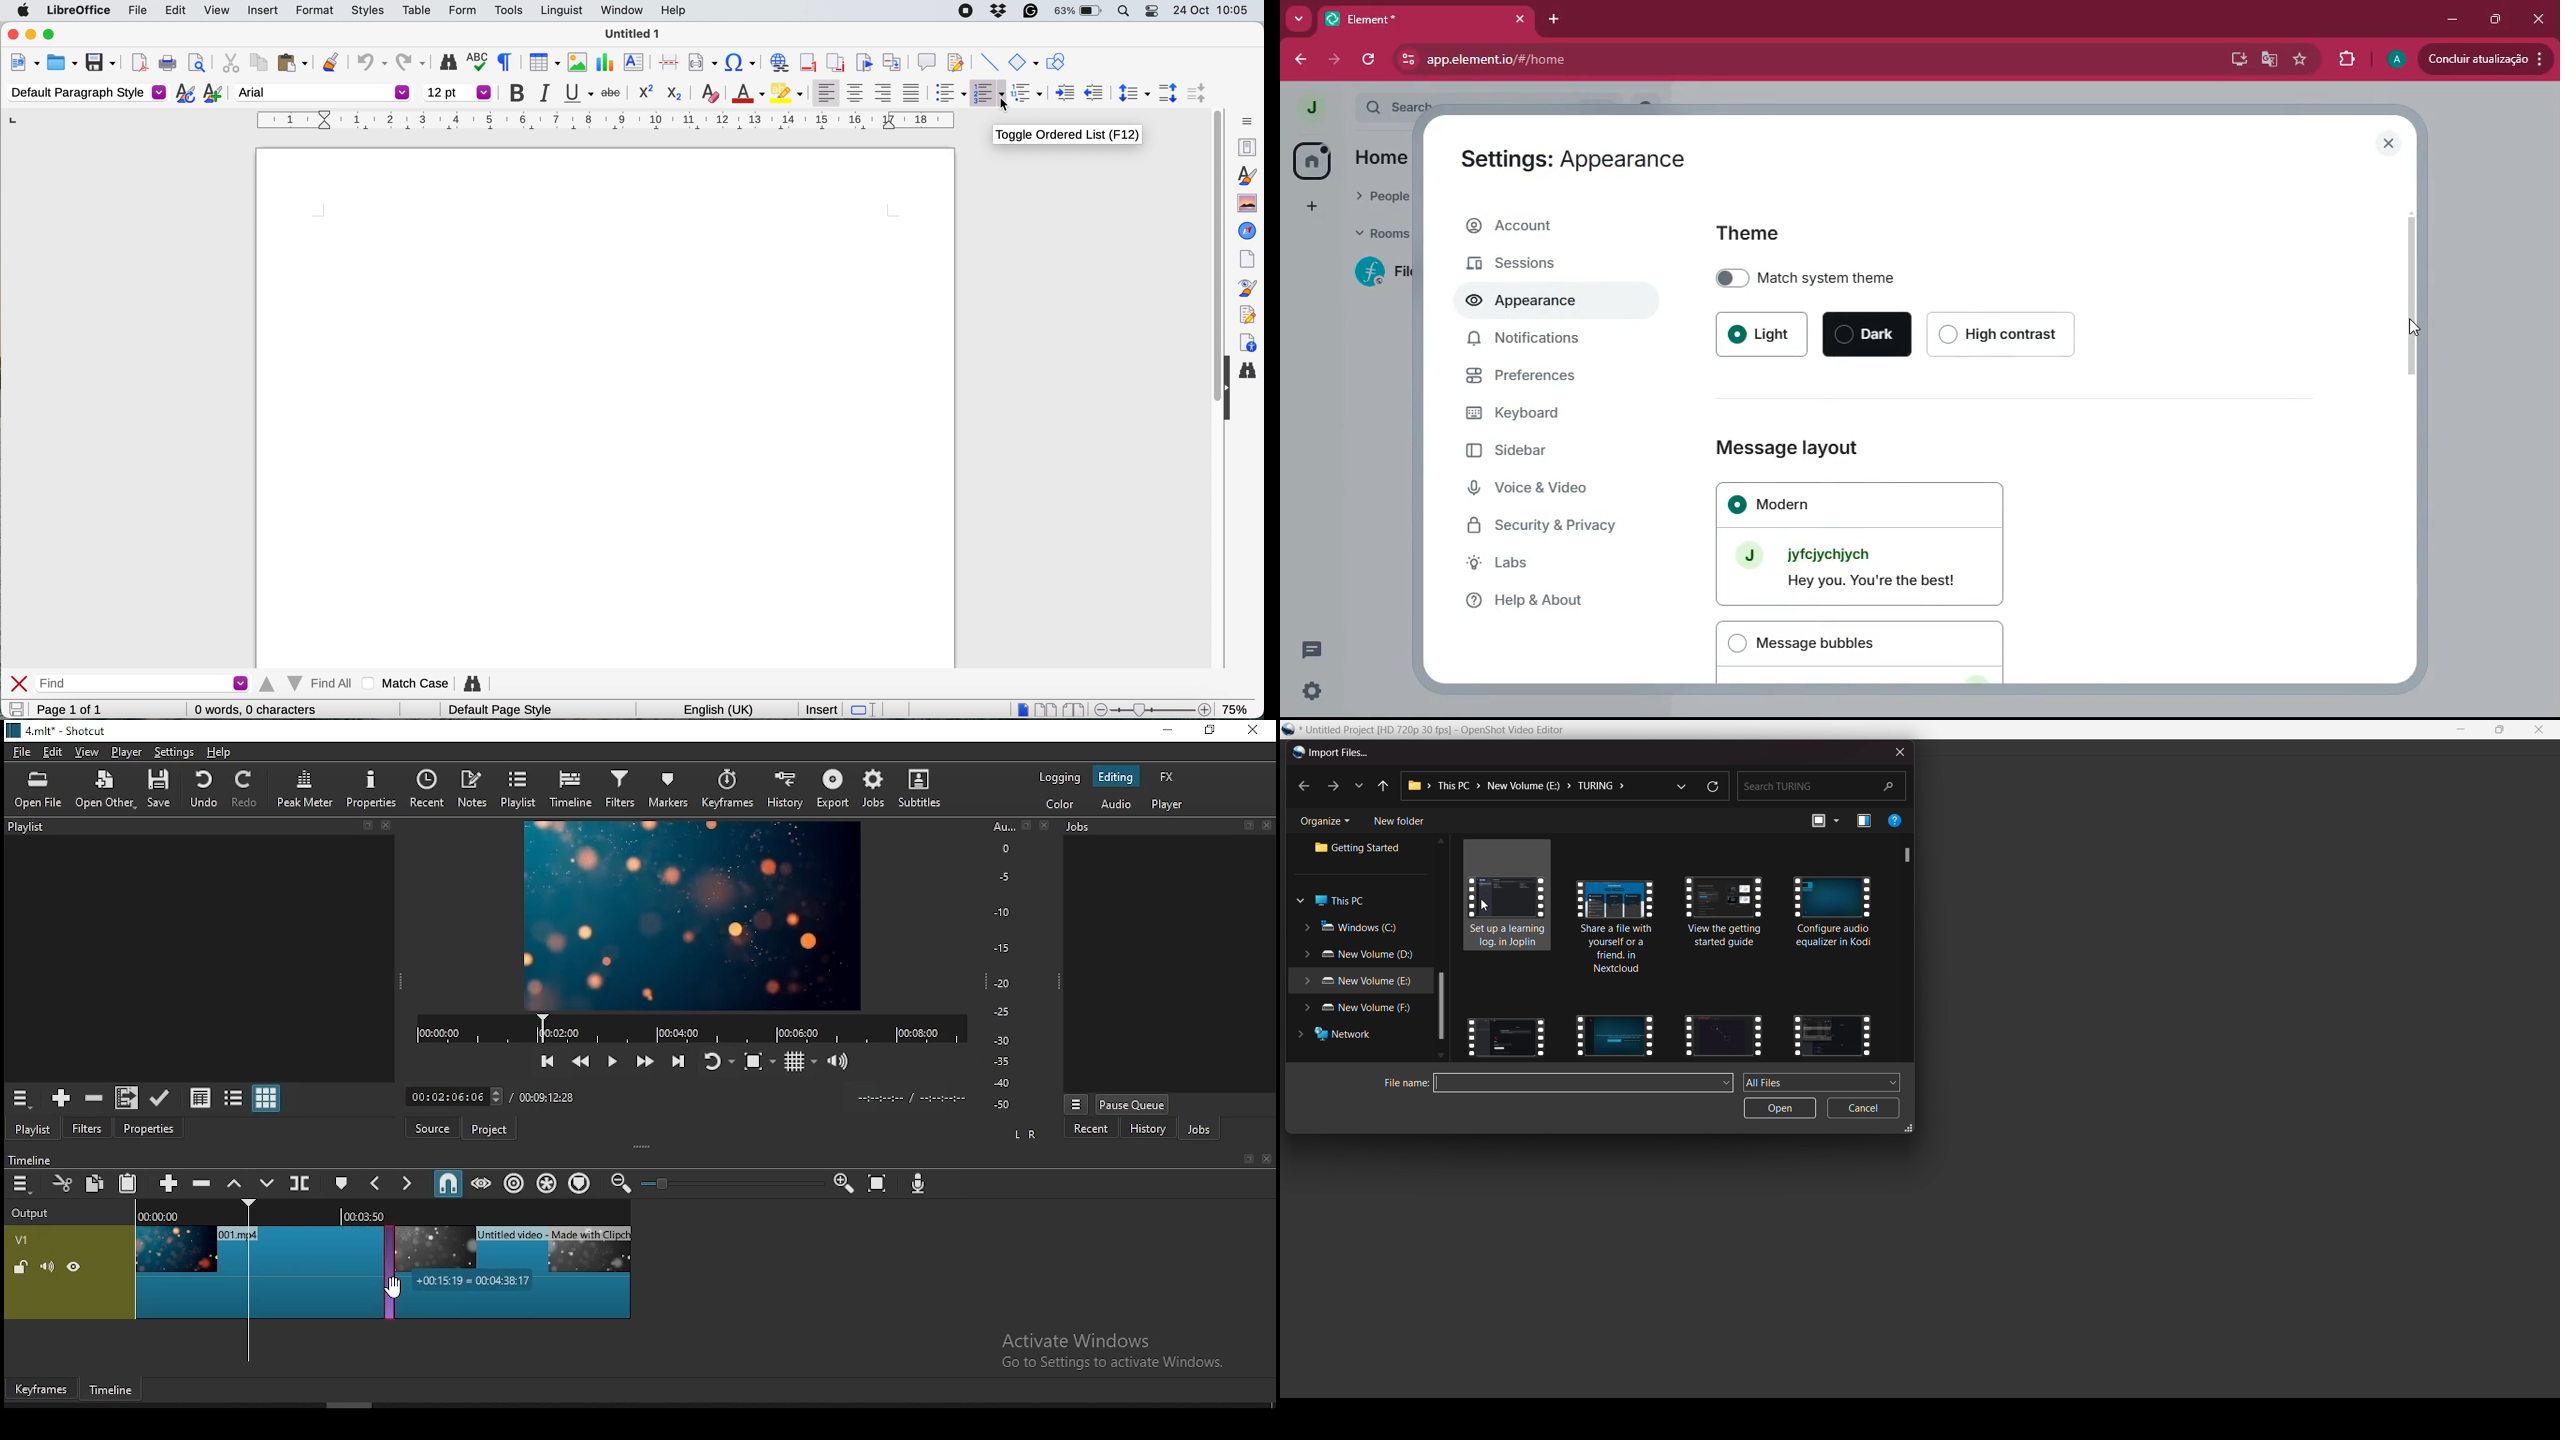 The height and width of the screenshot is (1456, 2576). I want to click on navigator, so click(1248, 230).